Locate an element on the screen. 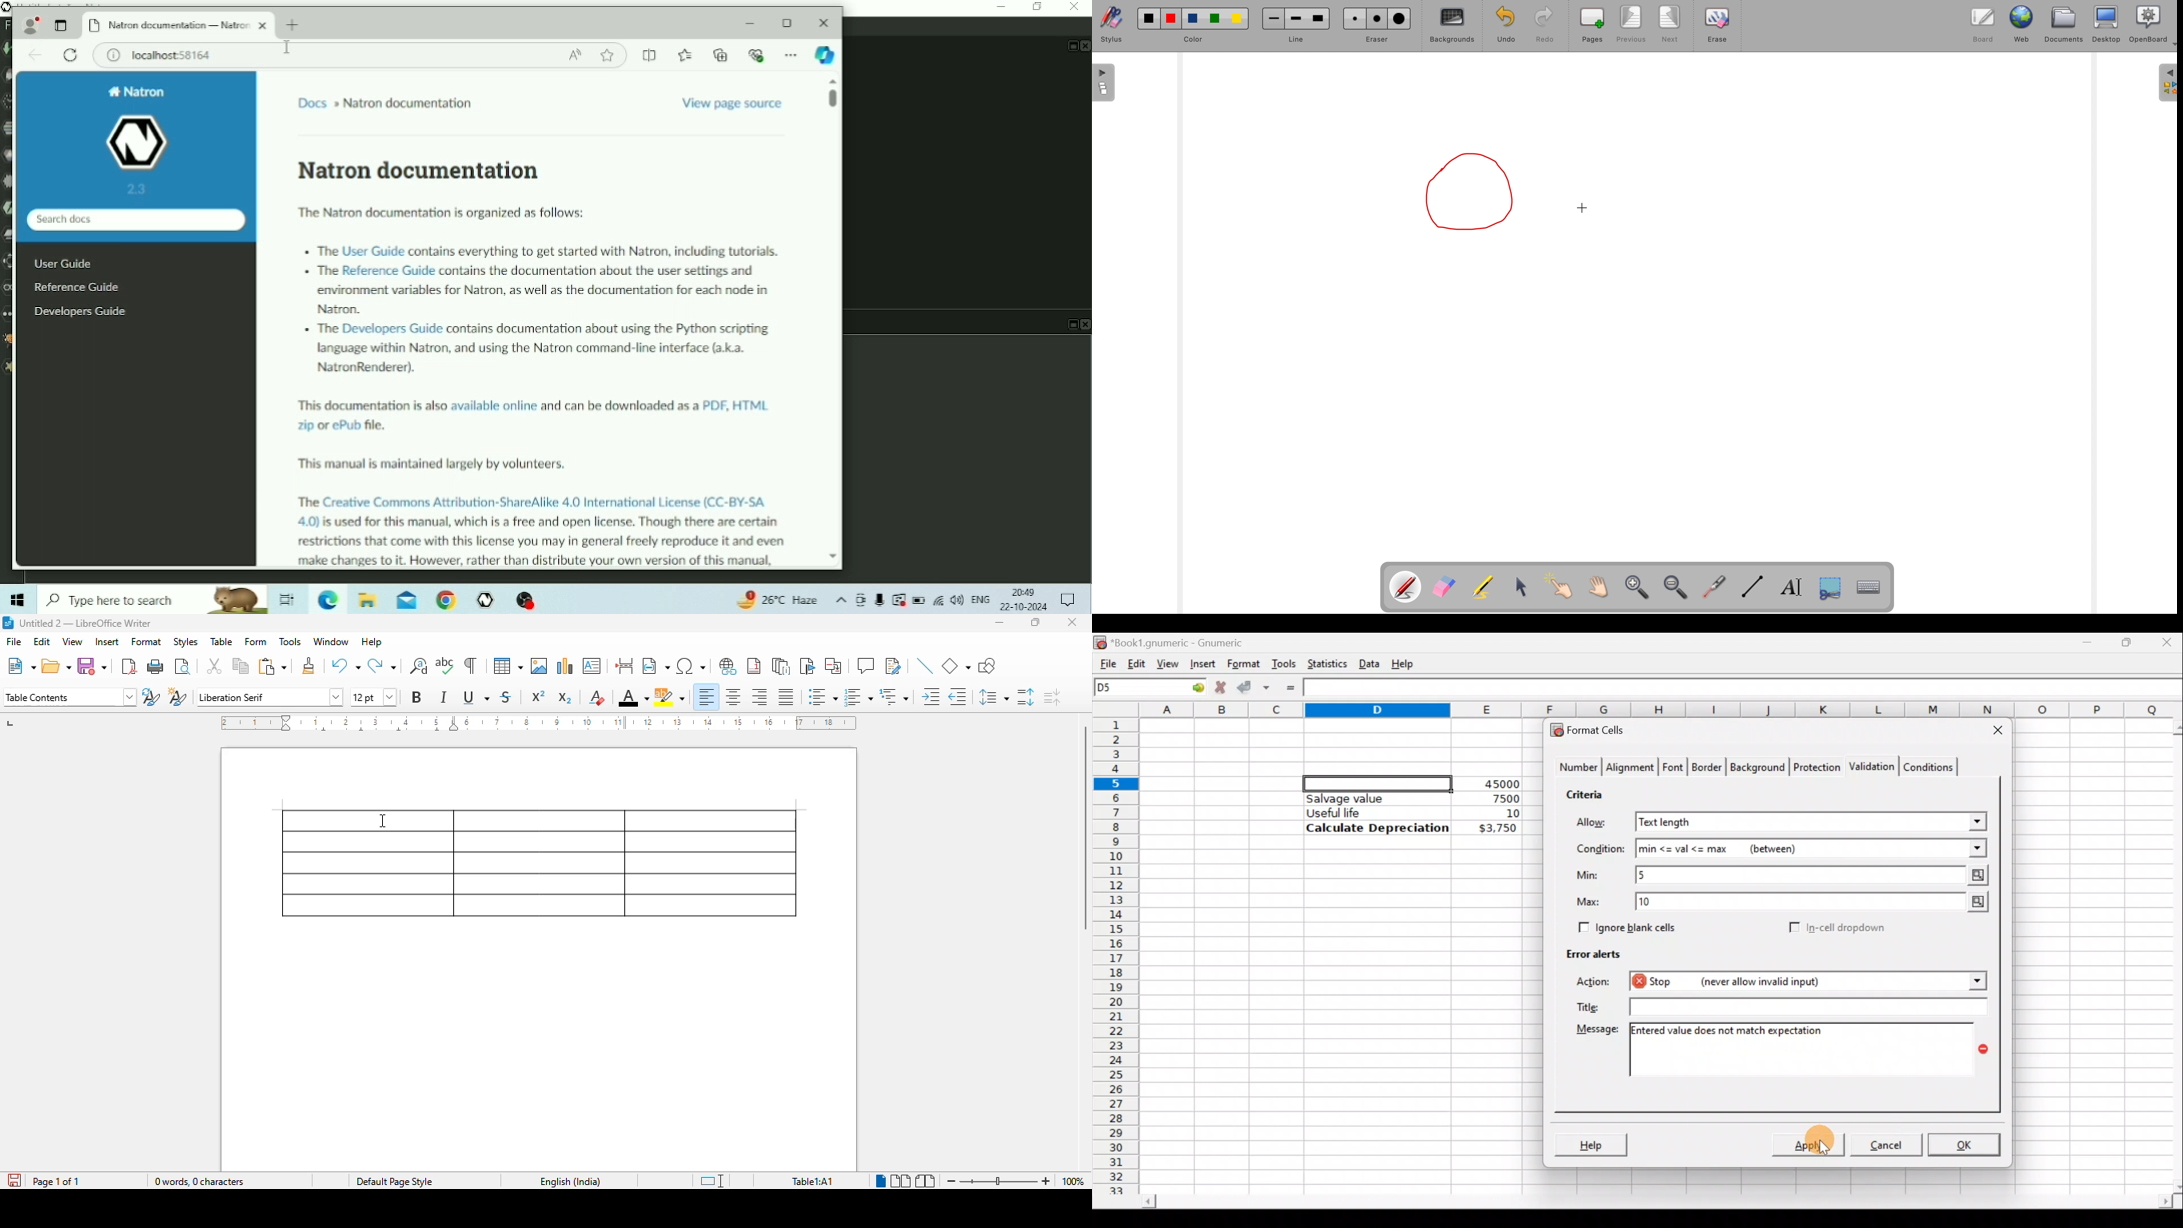  justified is located at coordinates (786, 696).